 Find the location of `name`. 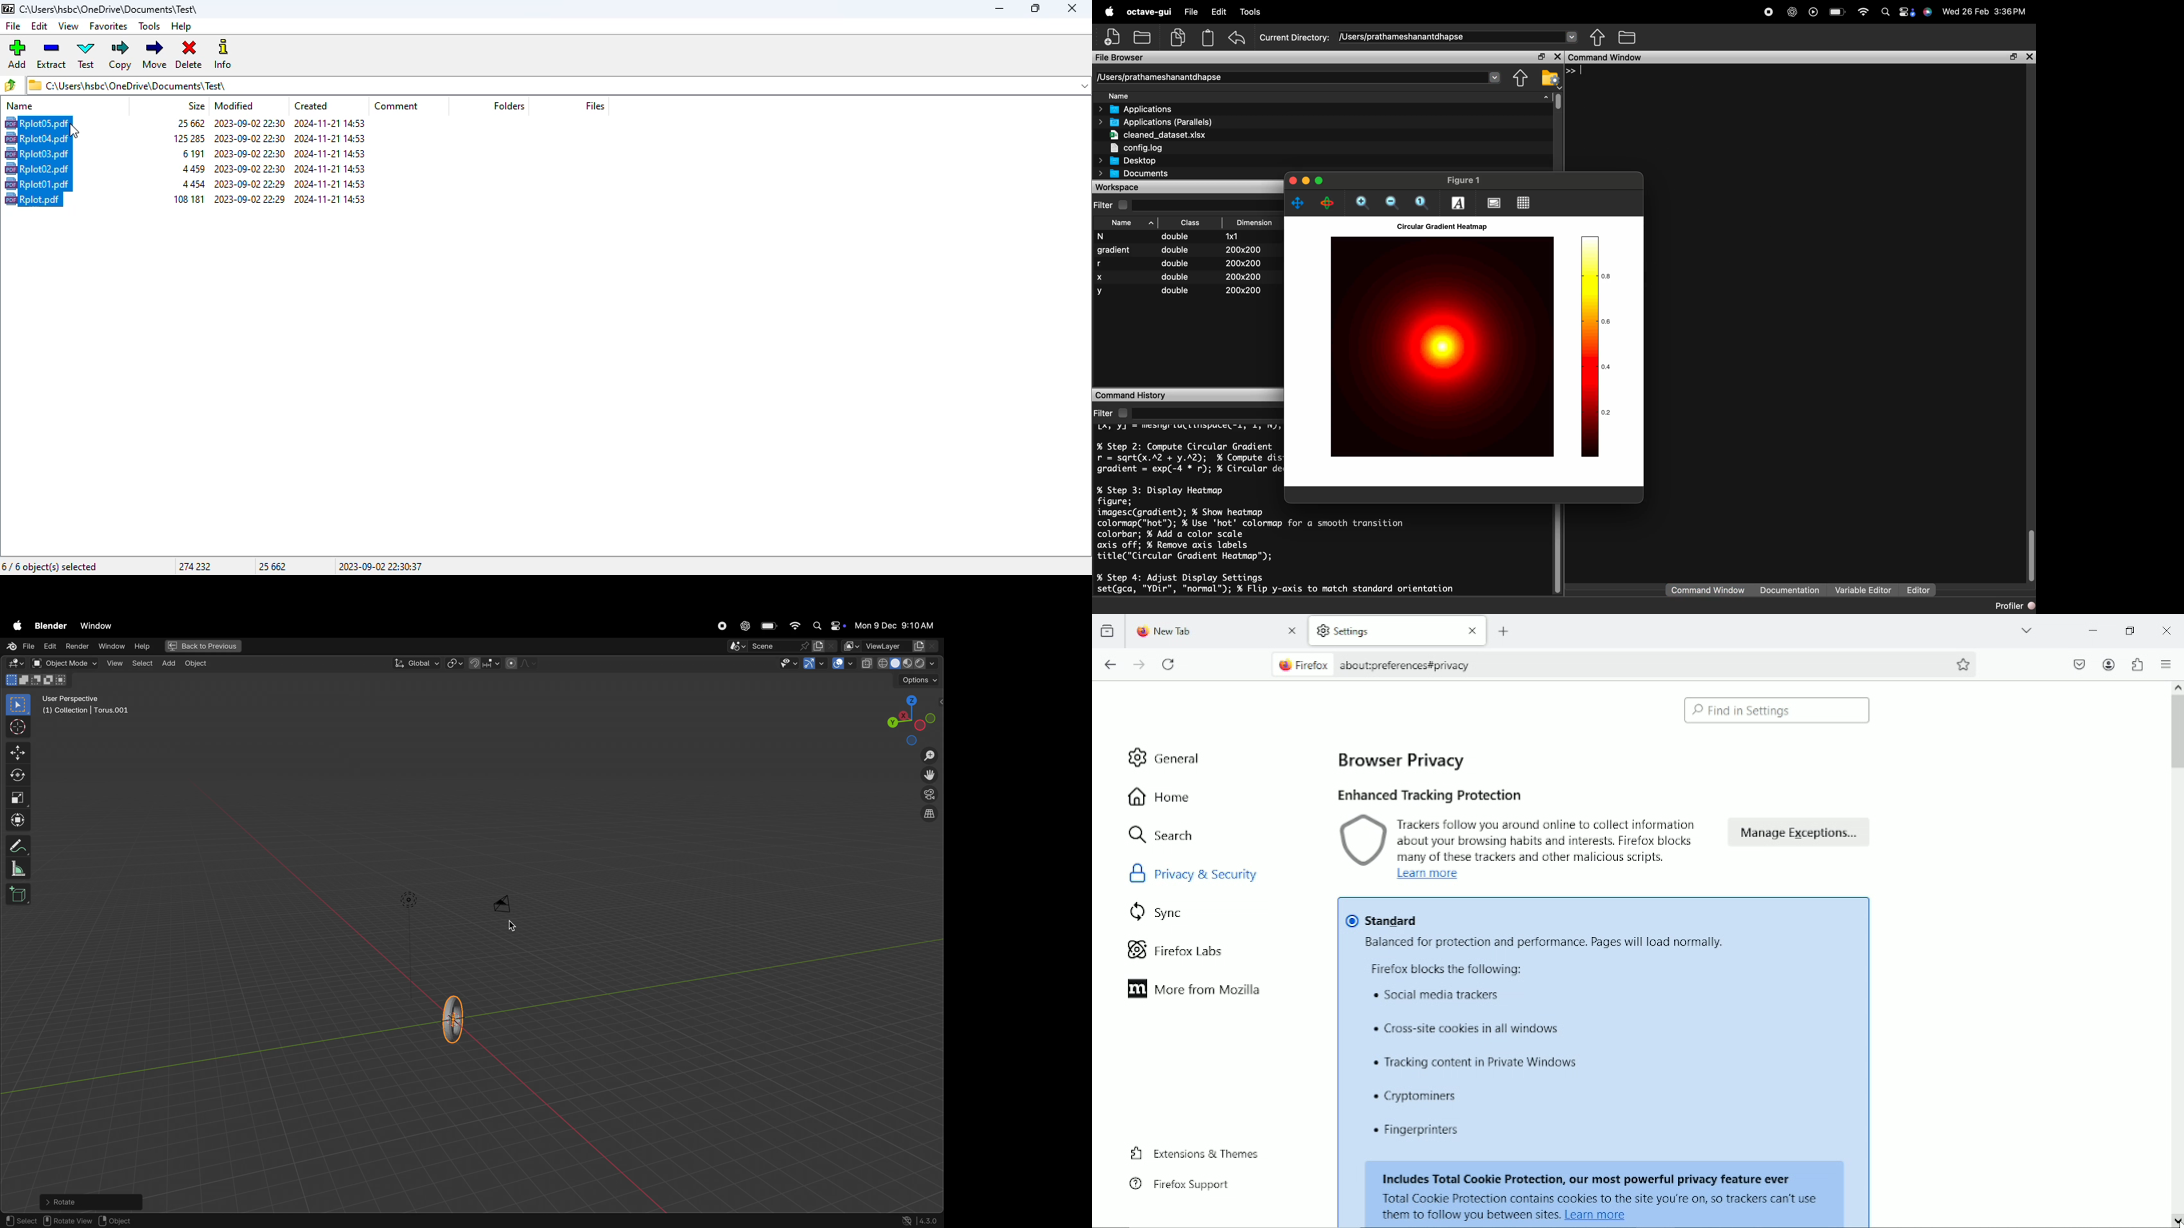

name is located at coordinates (20, 106).